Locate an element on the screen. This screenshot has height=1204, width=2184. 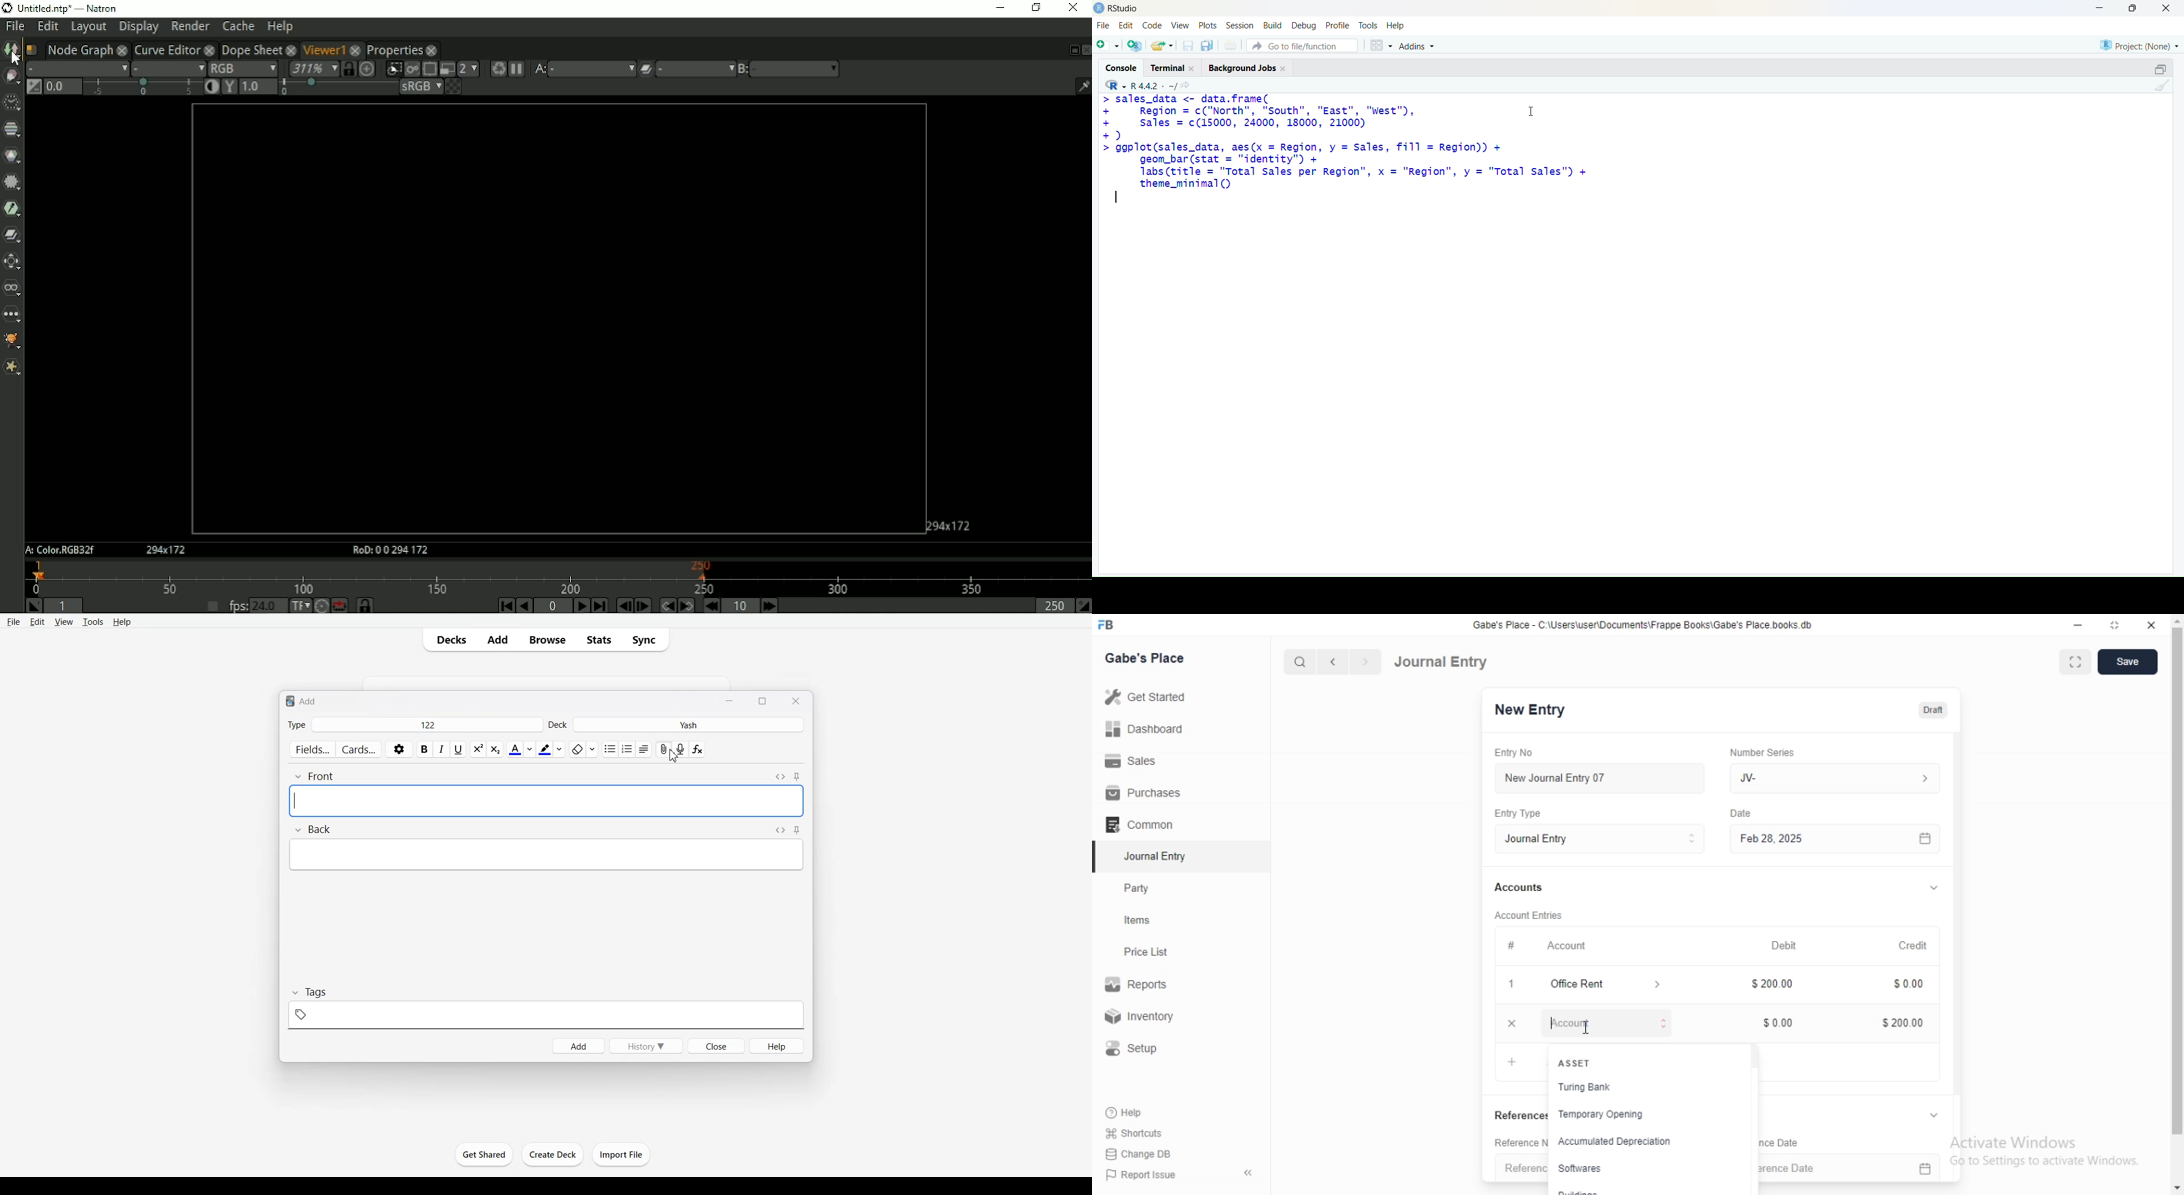
Highlight text color is located at coordinates (550, 749).